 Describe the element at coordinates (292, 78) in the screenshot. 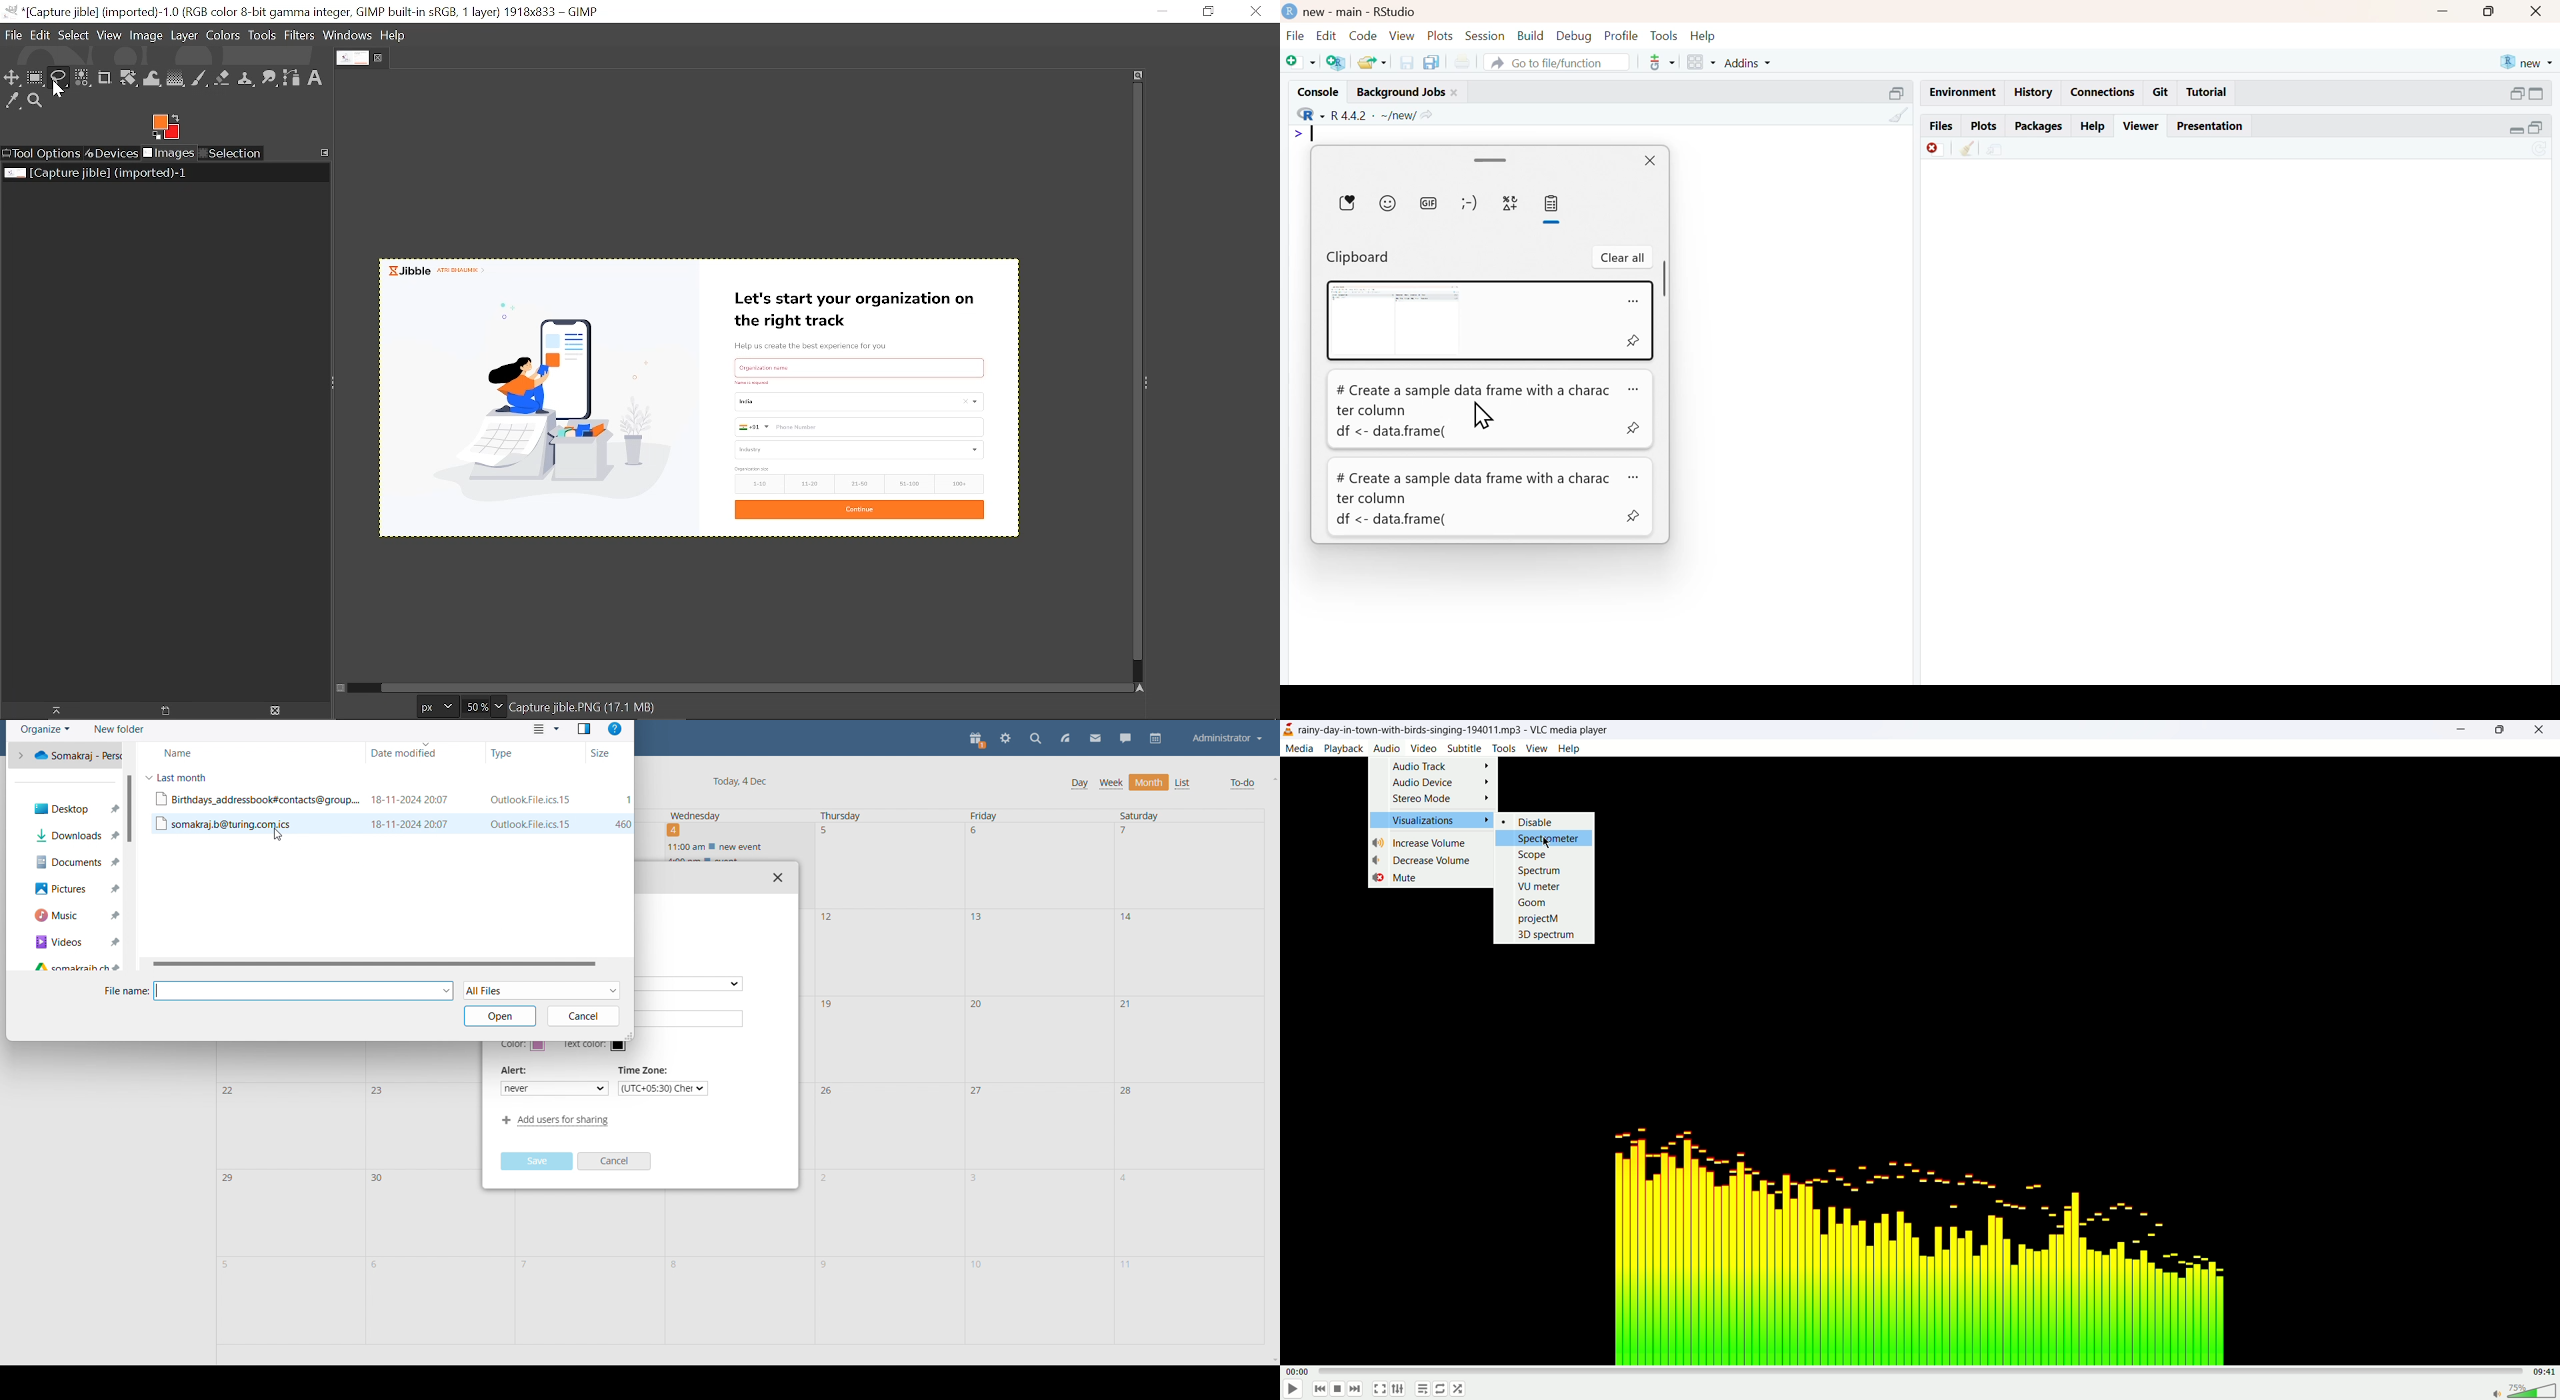

I see `Path tool` at that location.